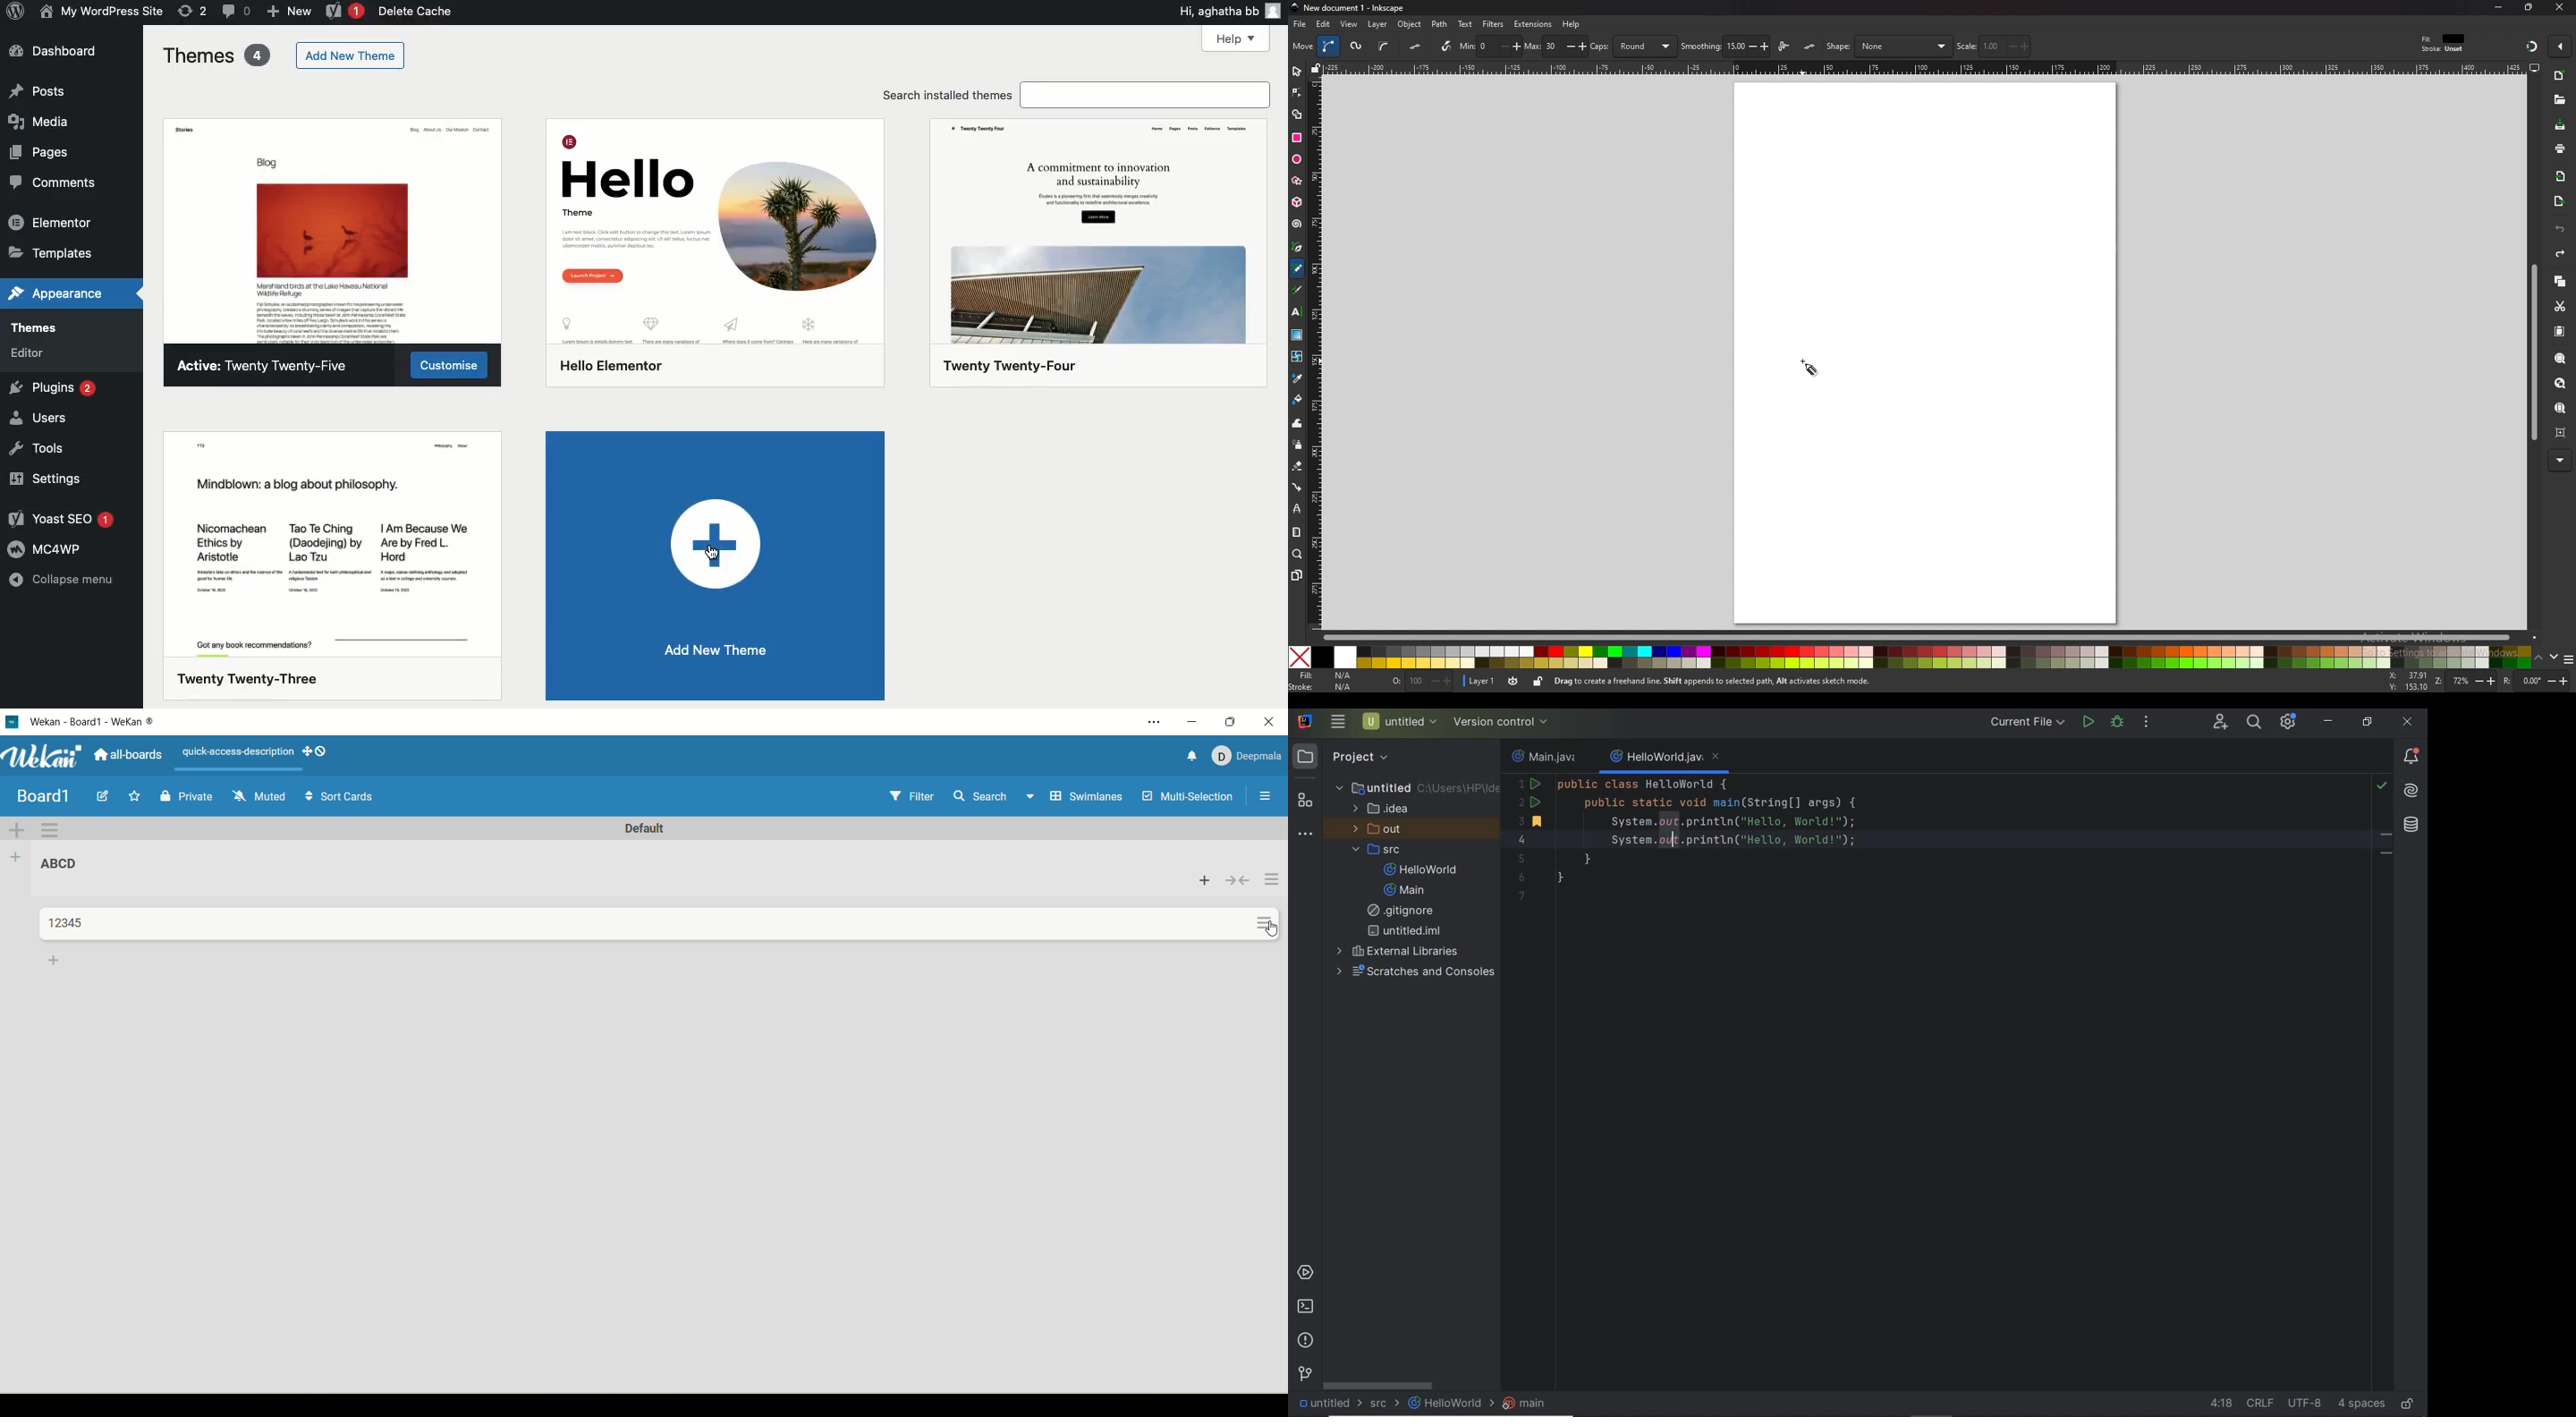 This screenshot has height=1428, width=2576. What do you see at coordinates (334, 565) in the screenshot?
I see `Twenty Twenty-Three Theme` at bounding box center [334, 565].